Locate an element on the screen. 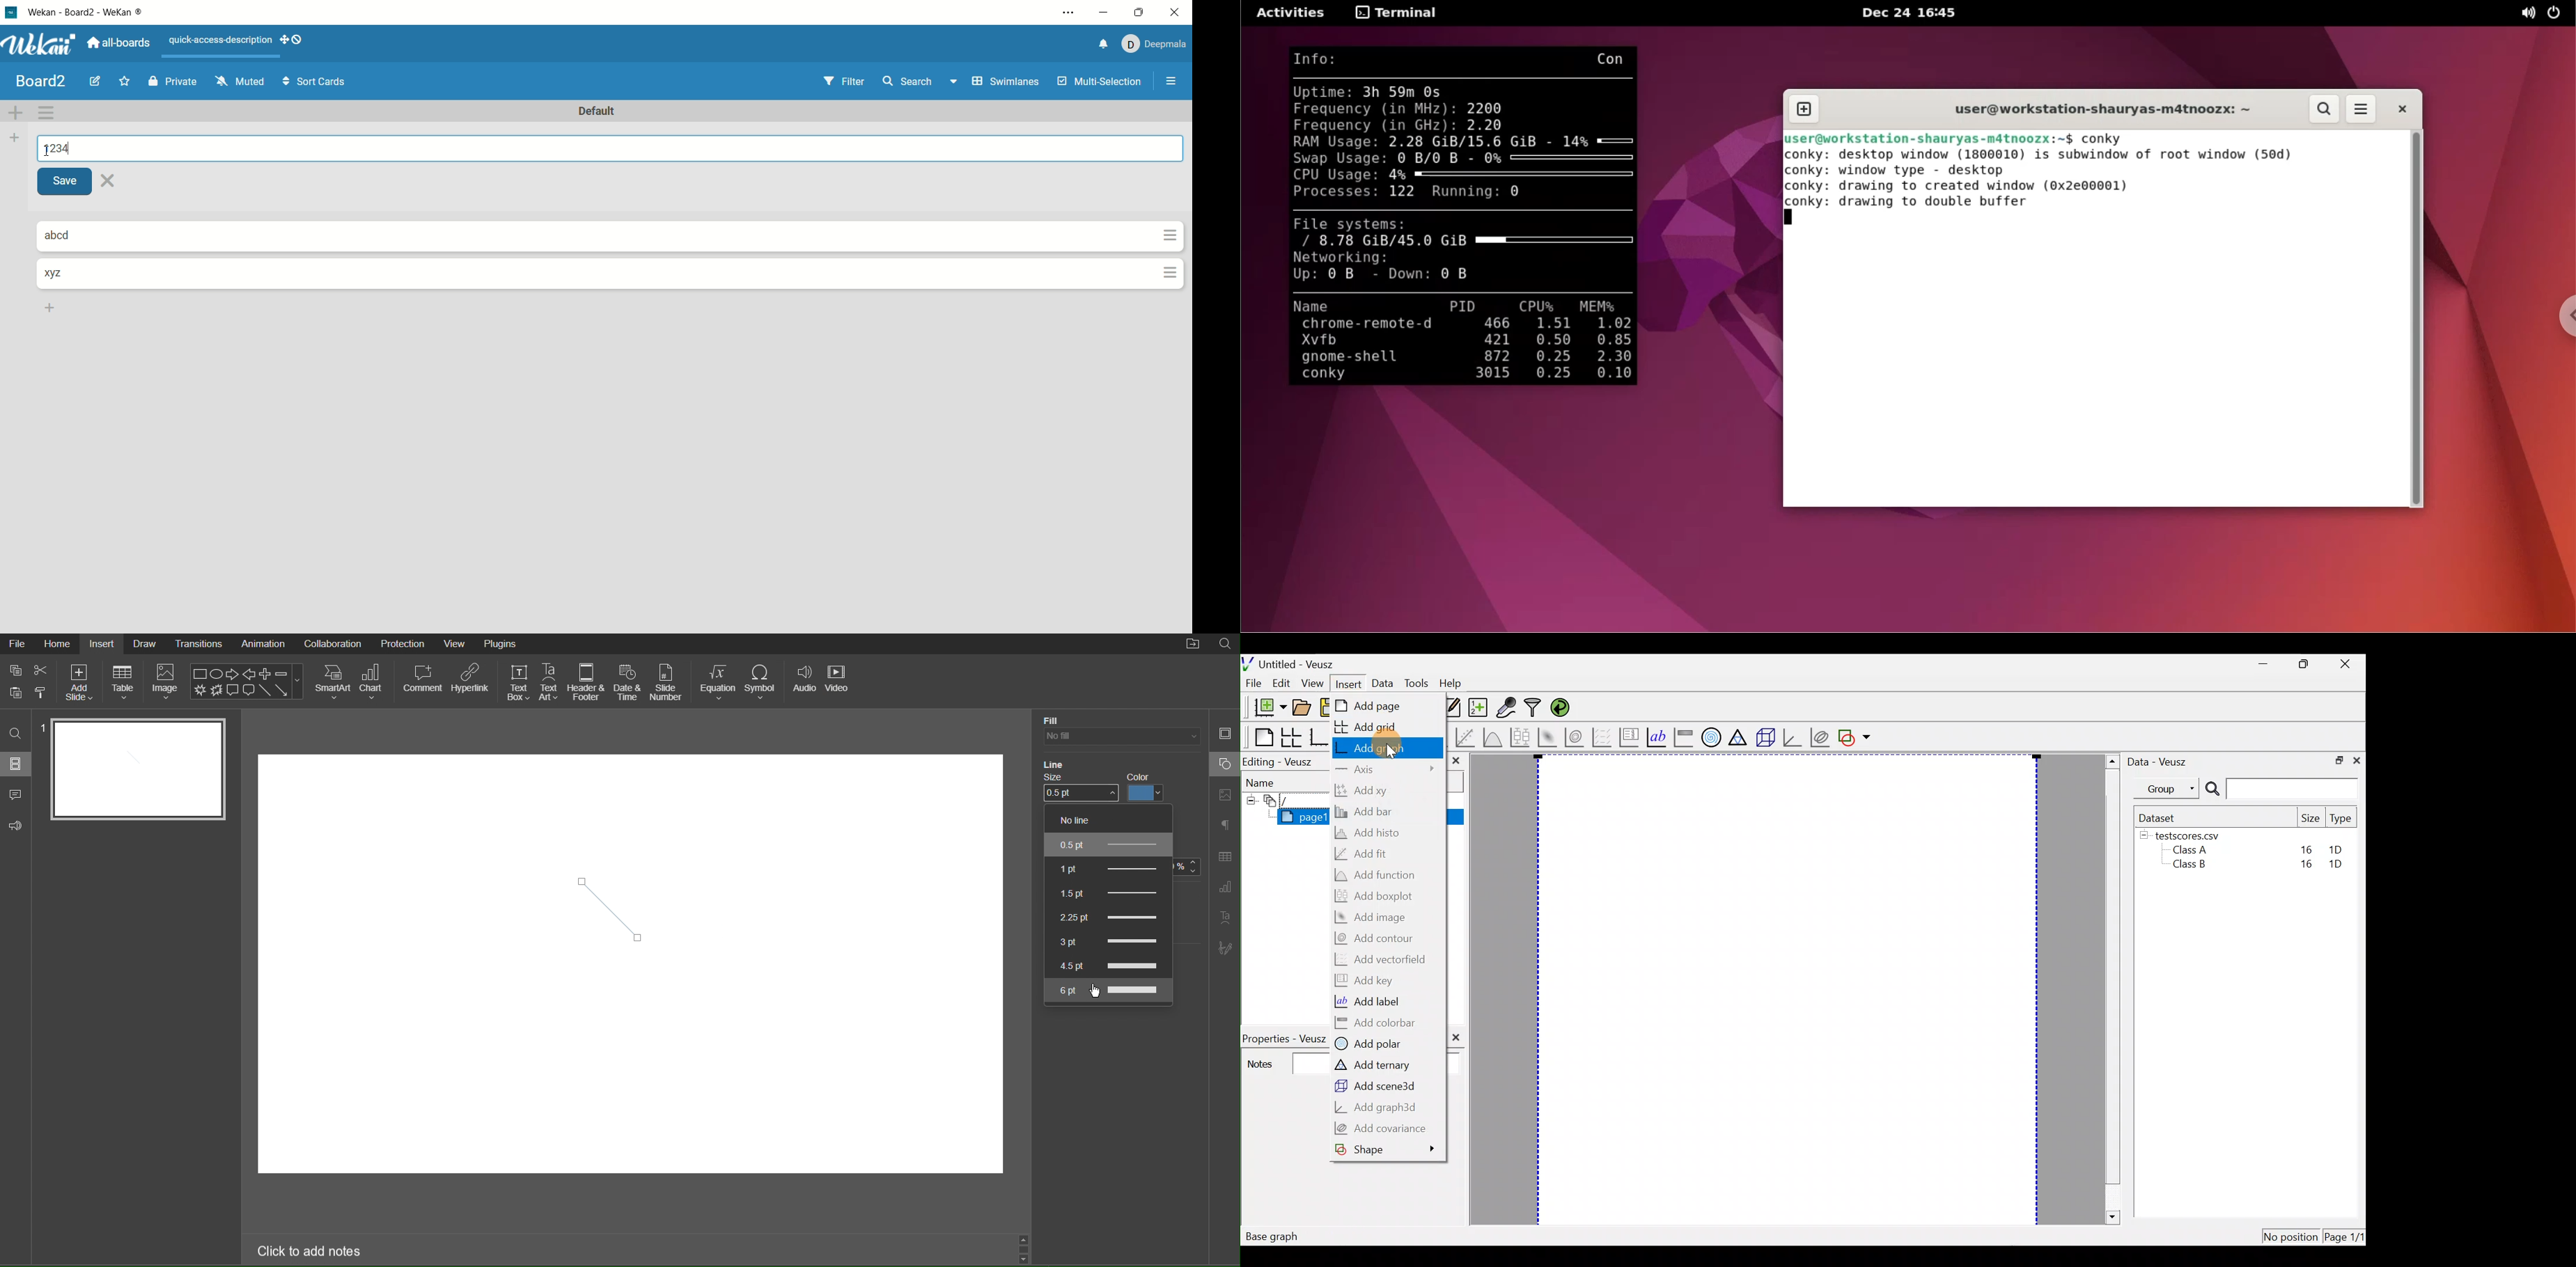 The height and width of the screenshot is (1288, 2576). File  is located at coordinates (18, 645).